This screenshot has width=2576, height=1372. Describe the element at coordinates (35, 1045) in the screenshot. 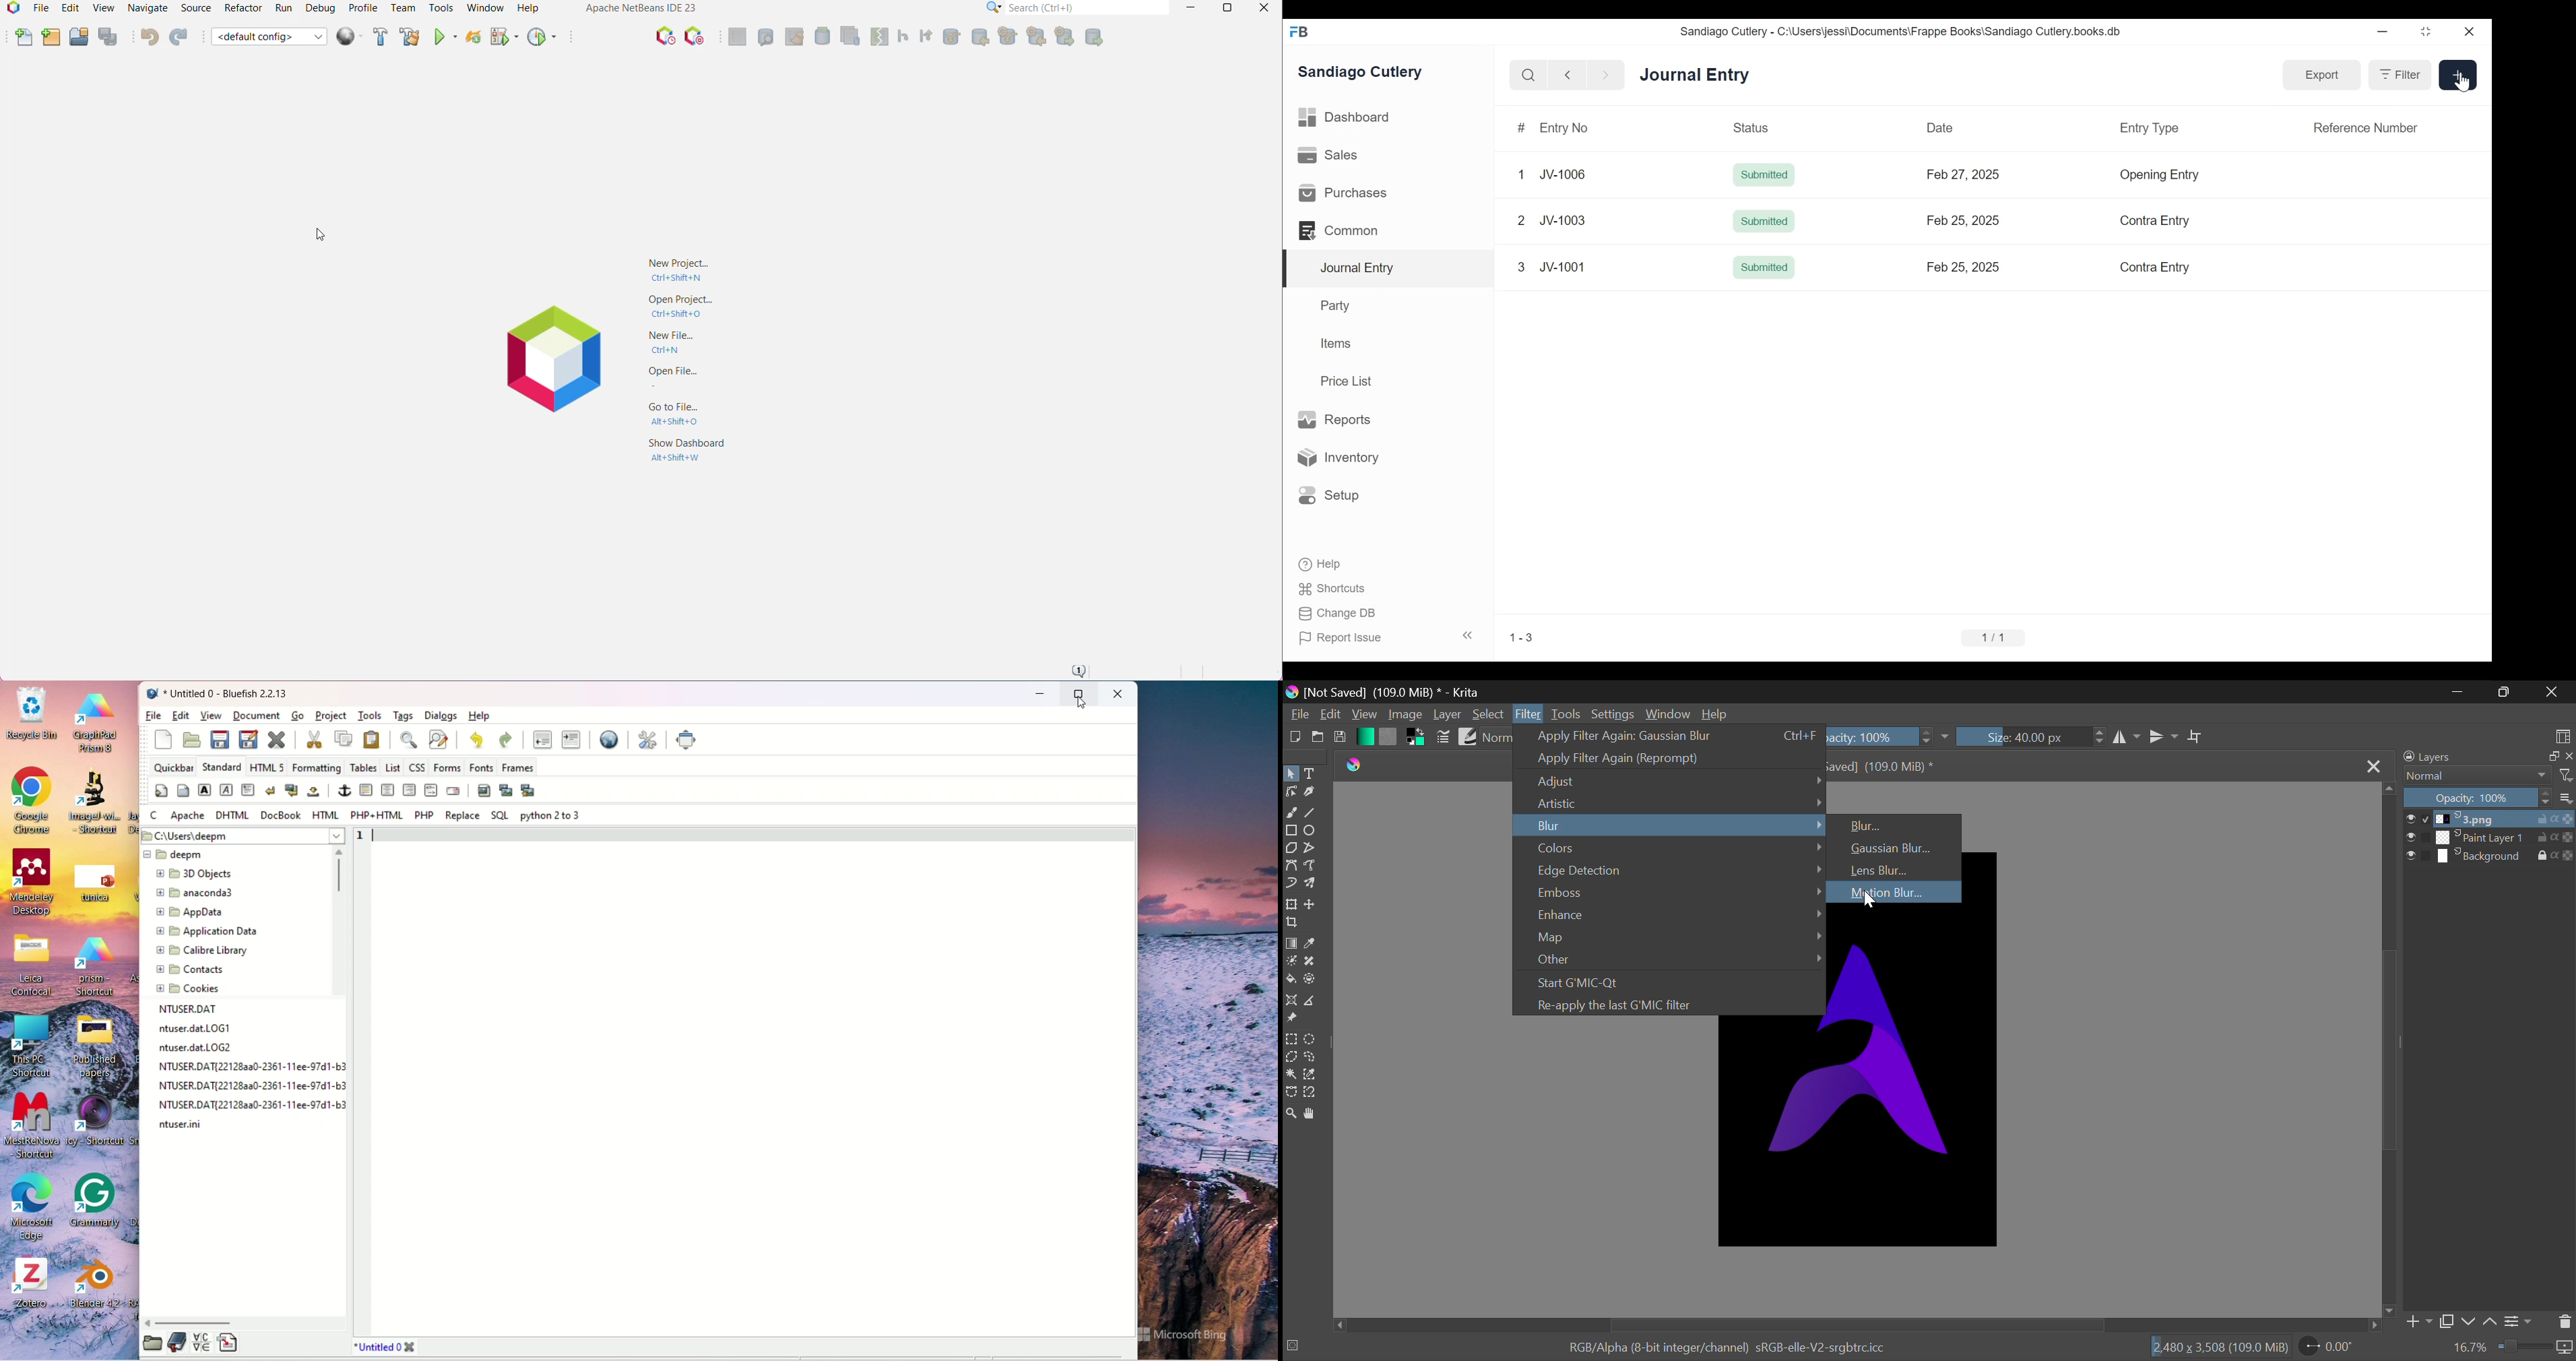

I see `this pc shortcut` at that location.